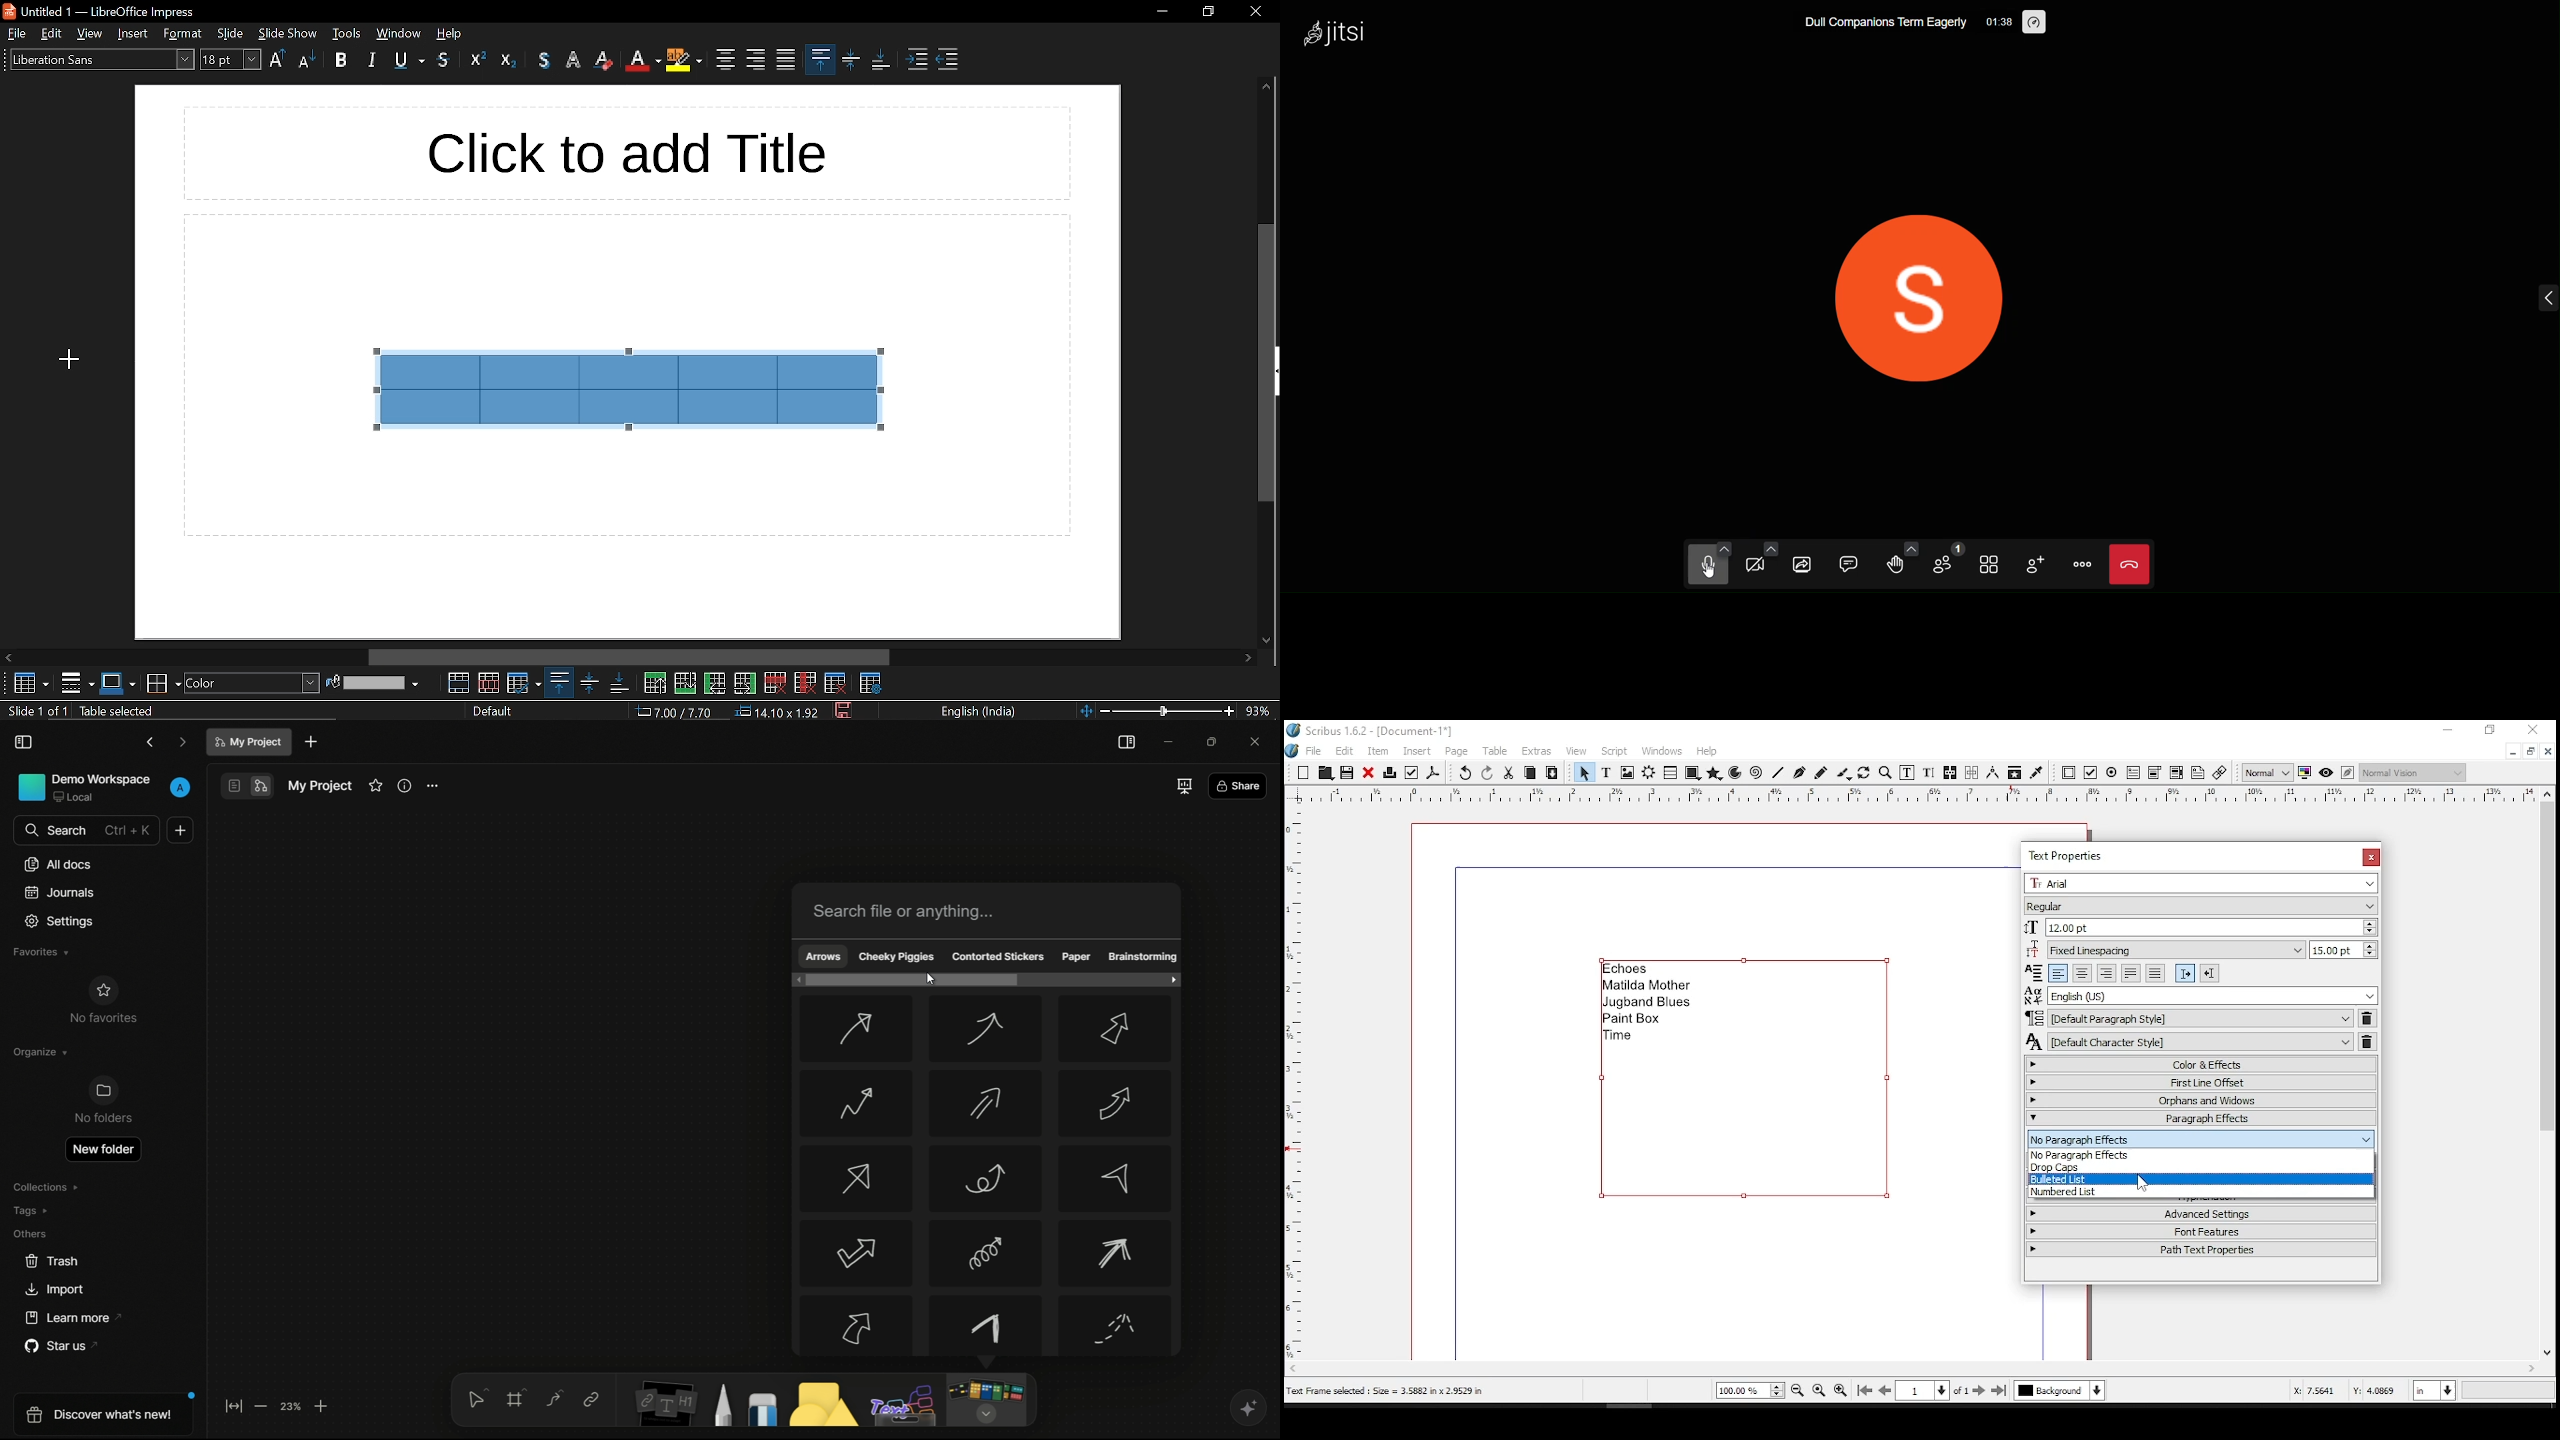 This screenshot has width=2576, height=1456. I want to click on first line offset, so click(2202, 1082).